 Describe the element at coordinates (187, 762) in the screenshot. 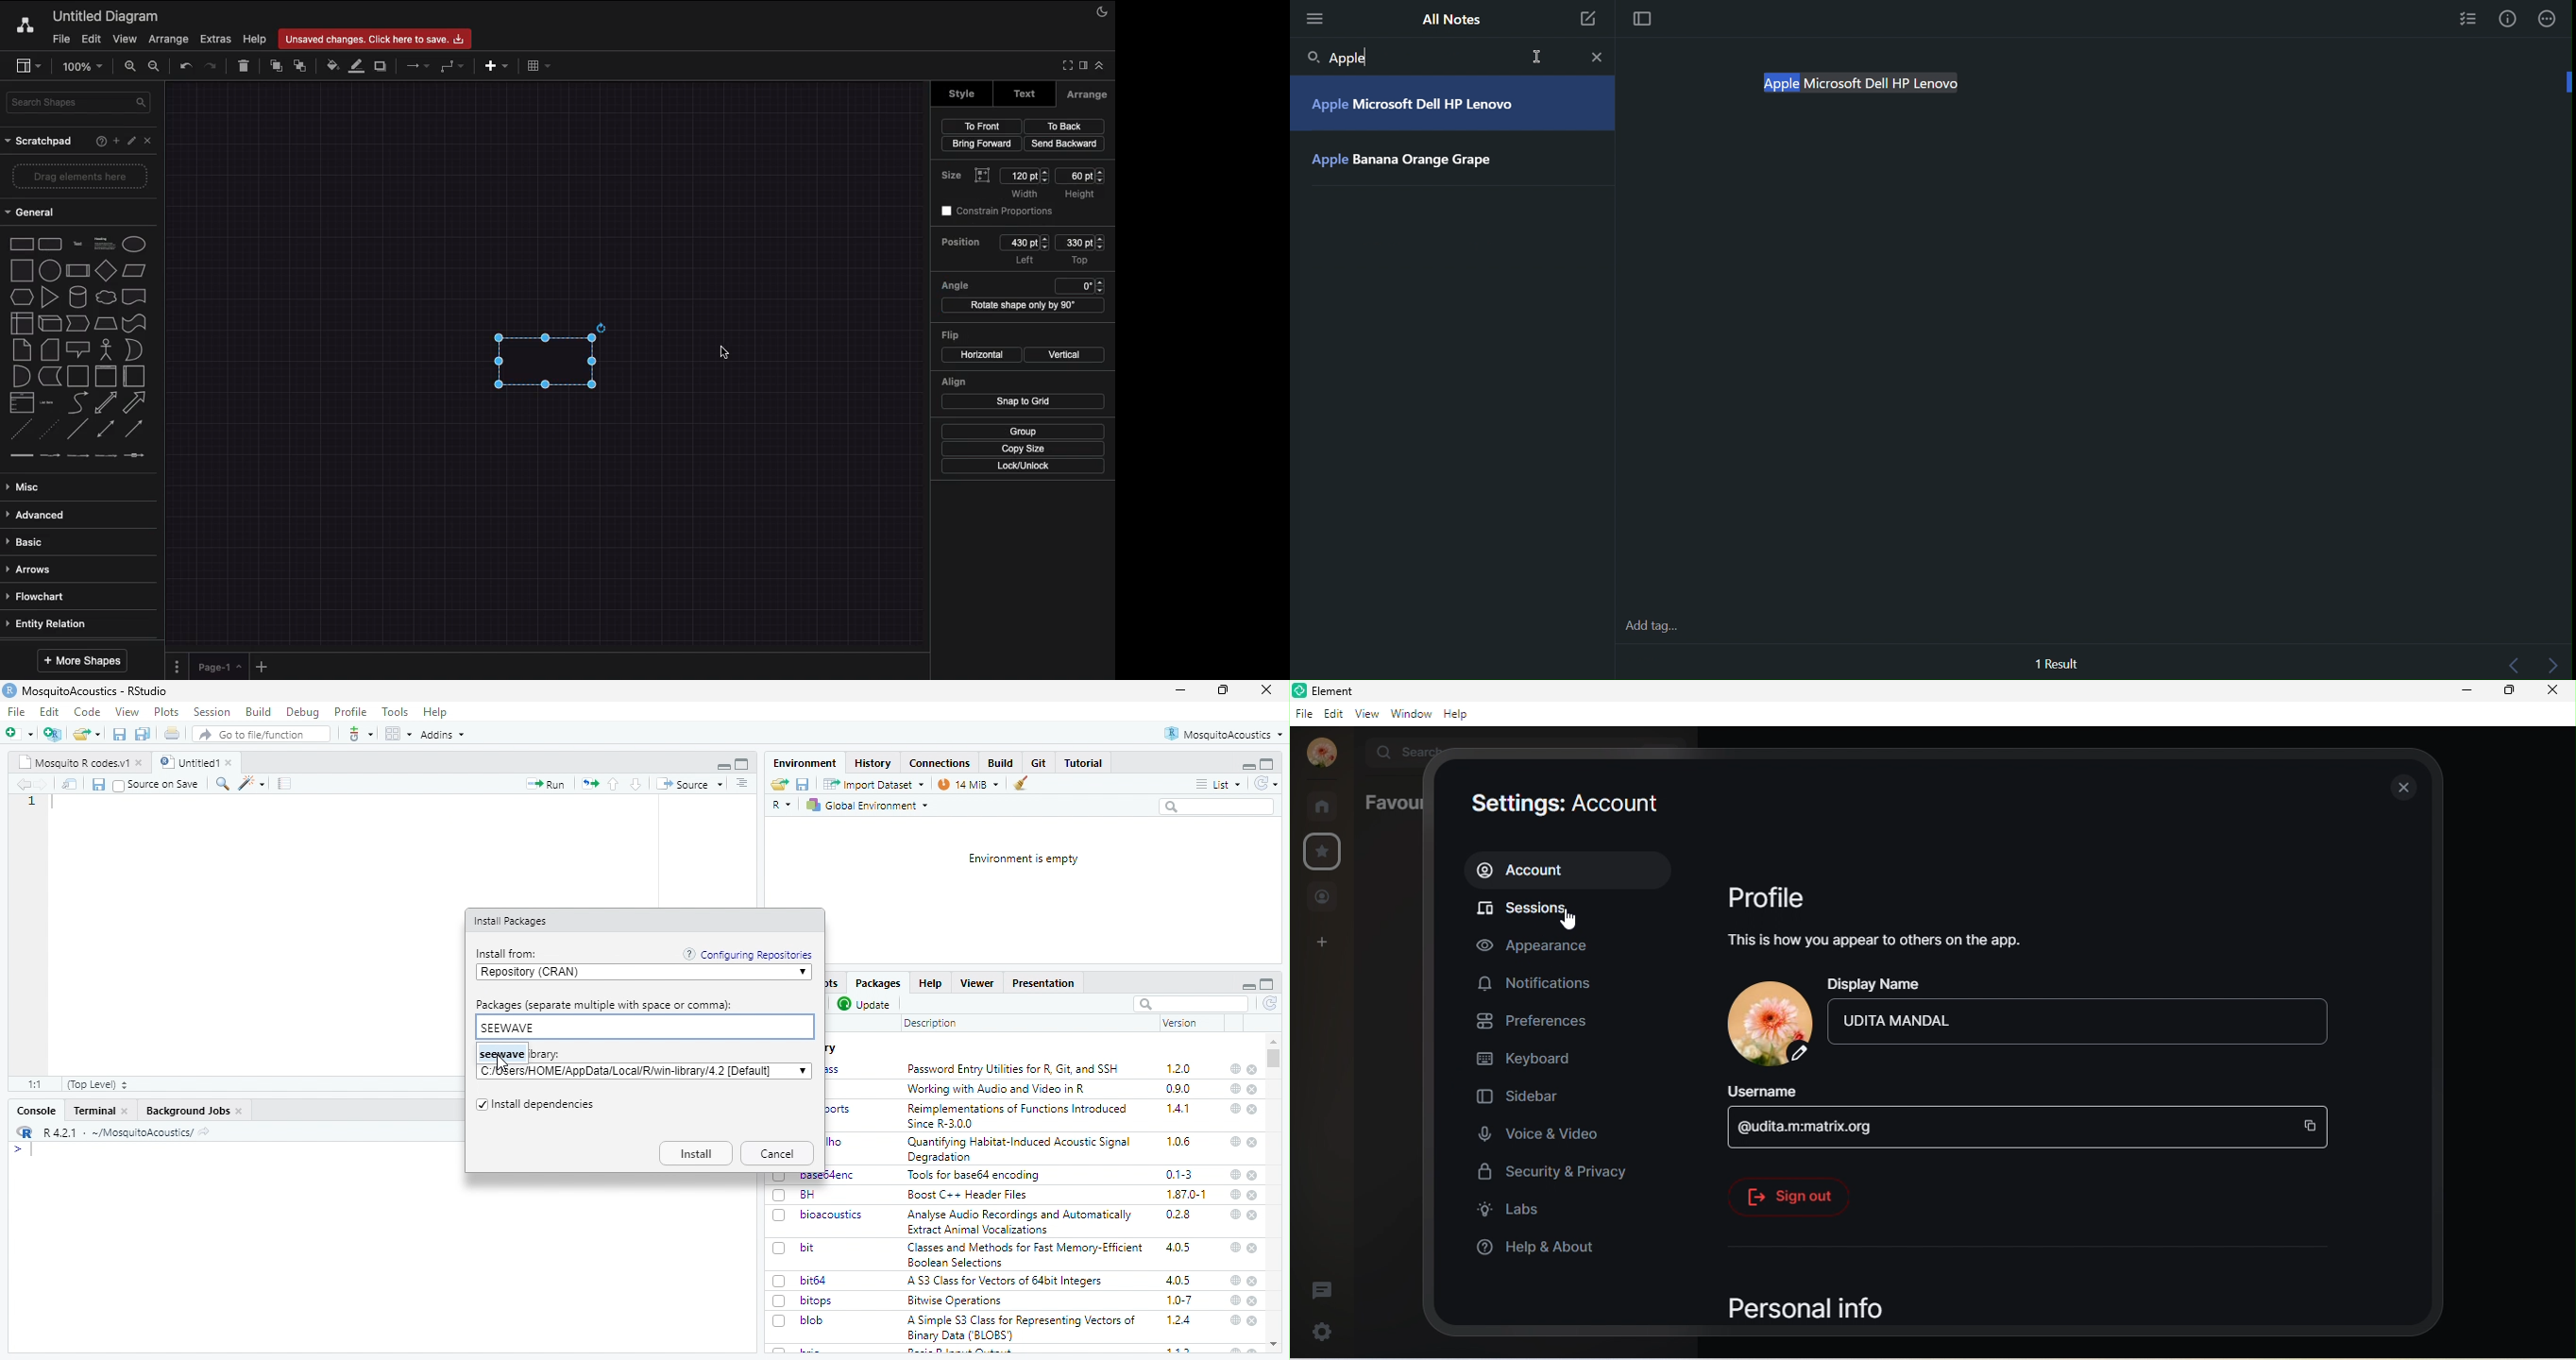

I see `Untitied1` at that location.